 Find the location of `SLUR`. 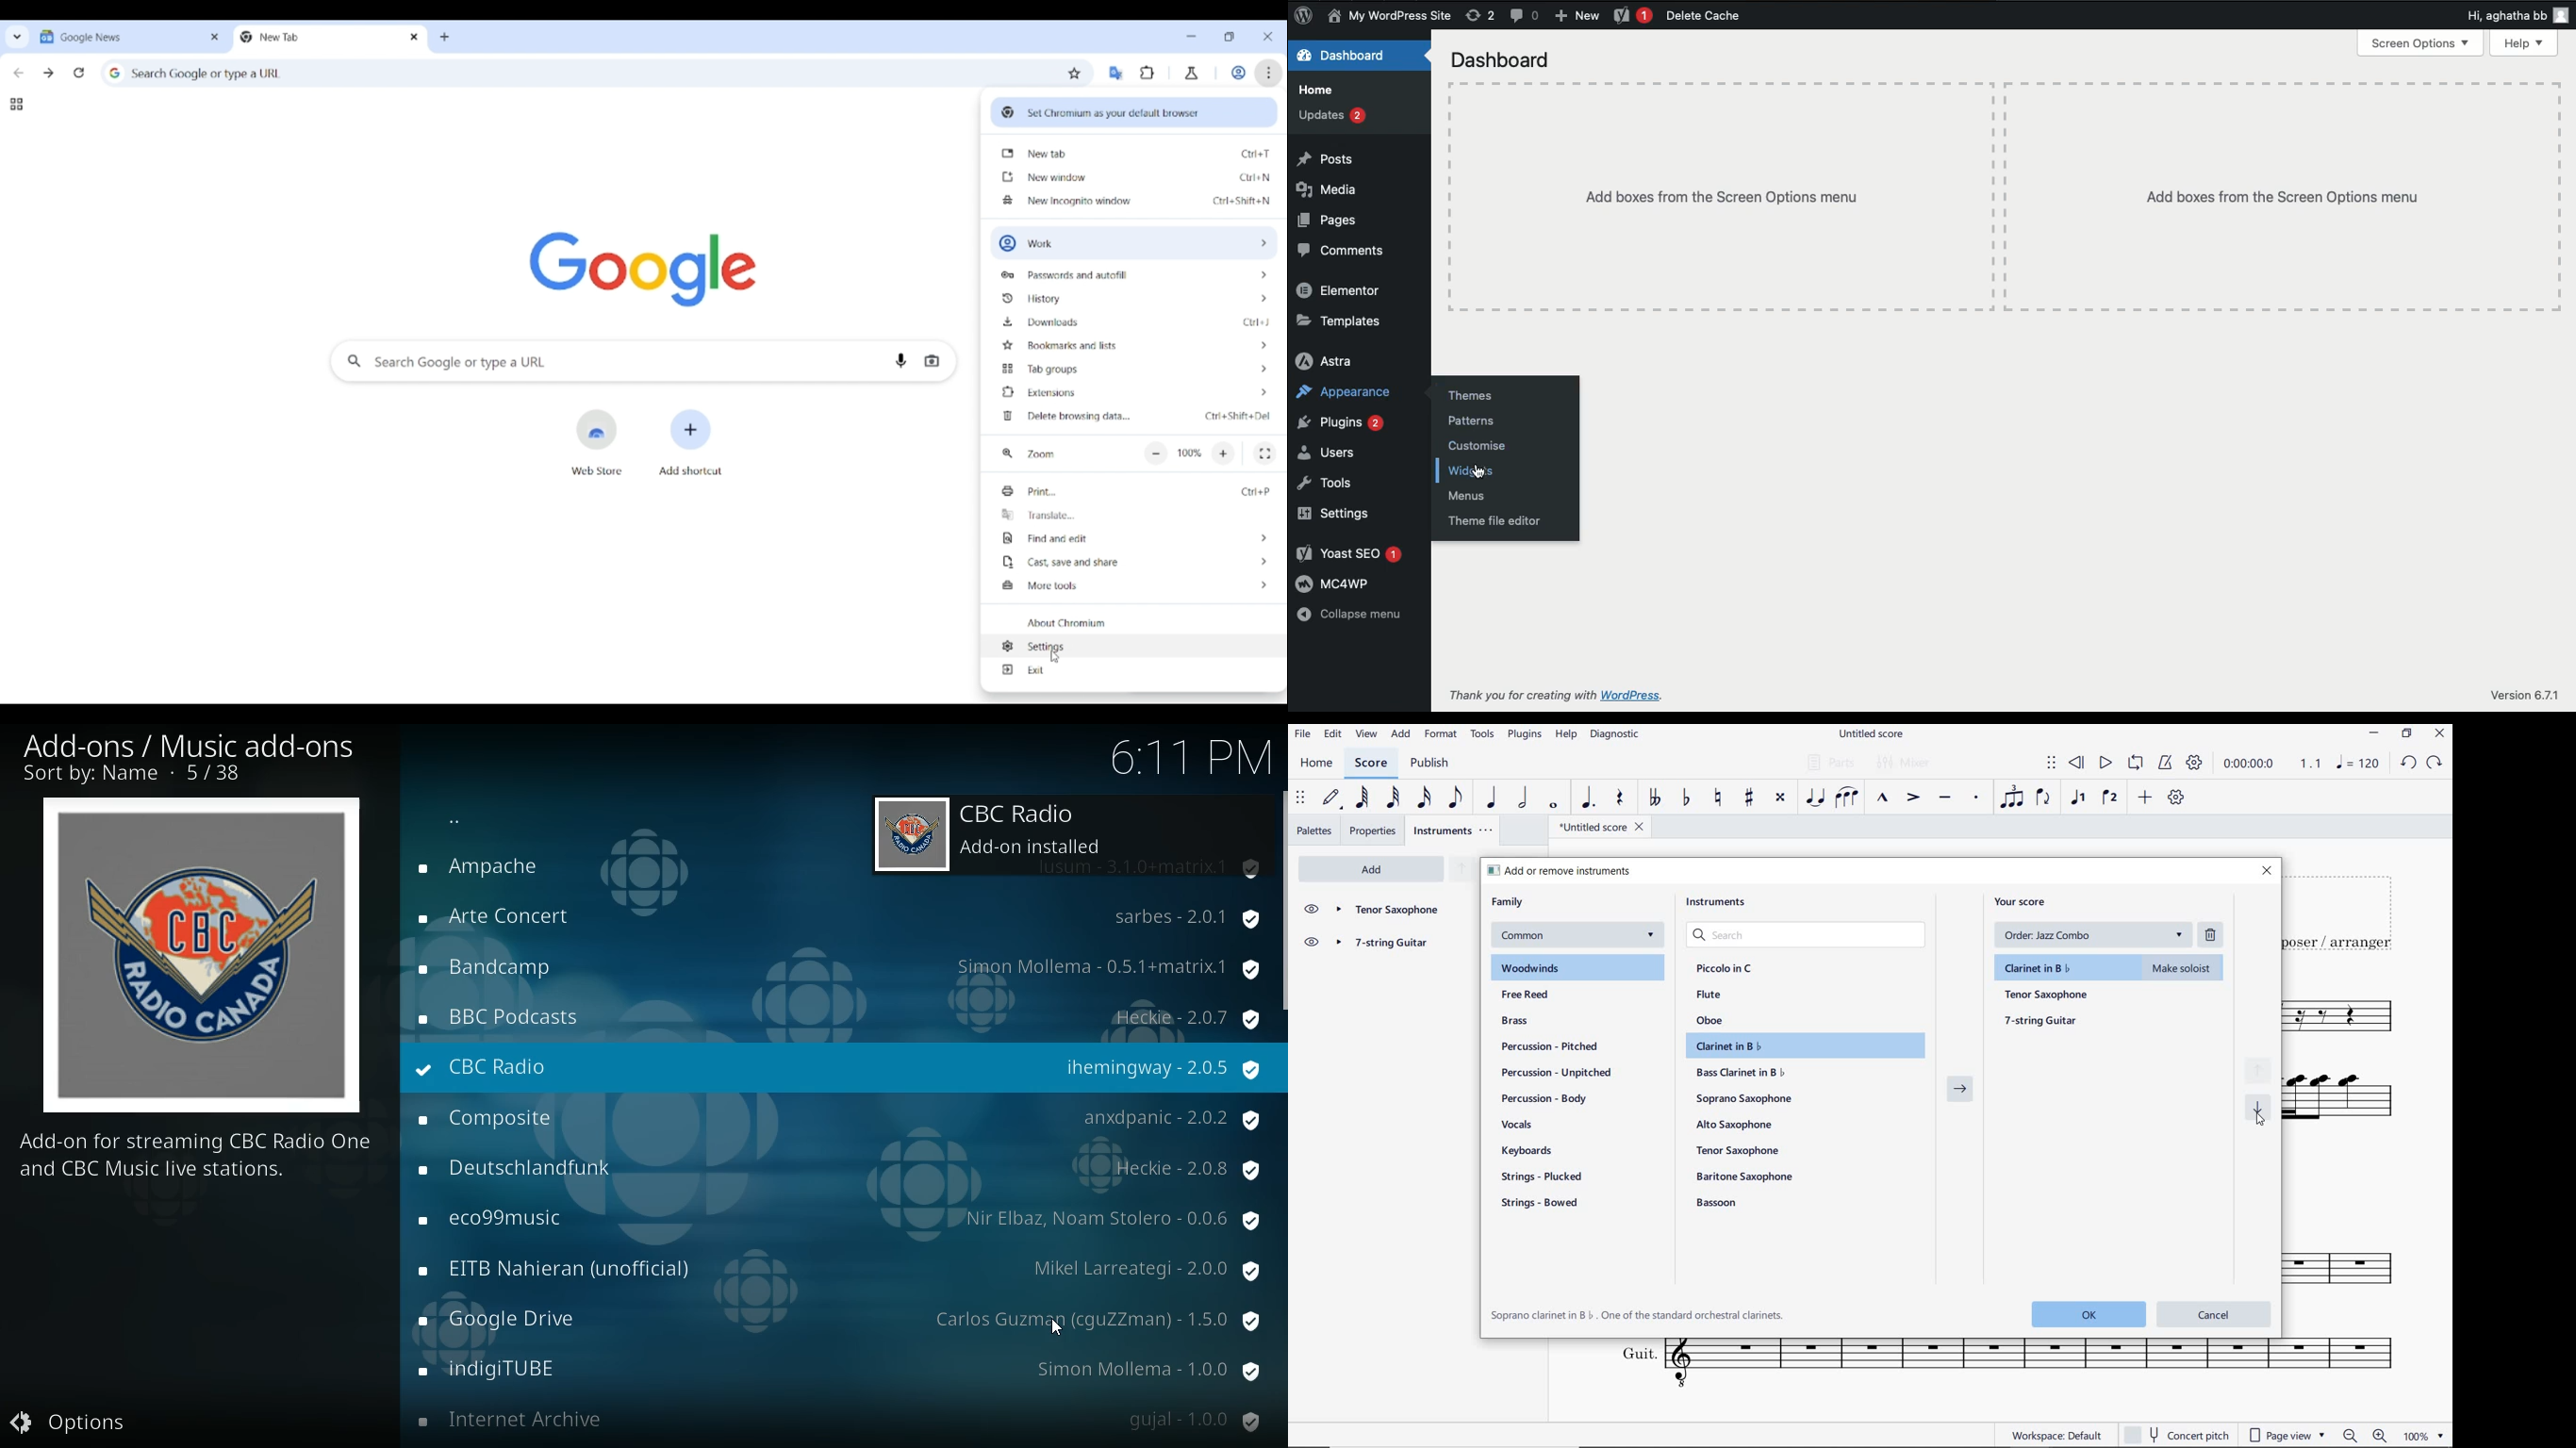

SLUR is located at coordinates (1848, 798).